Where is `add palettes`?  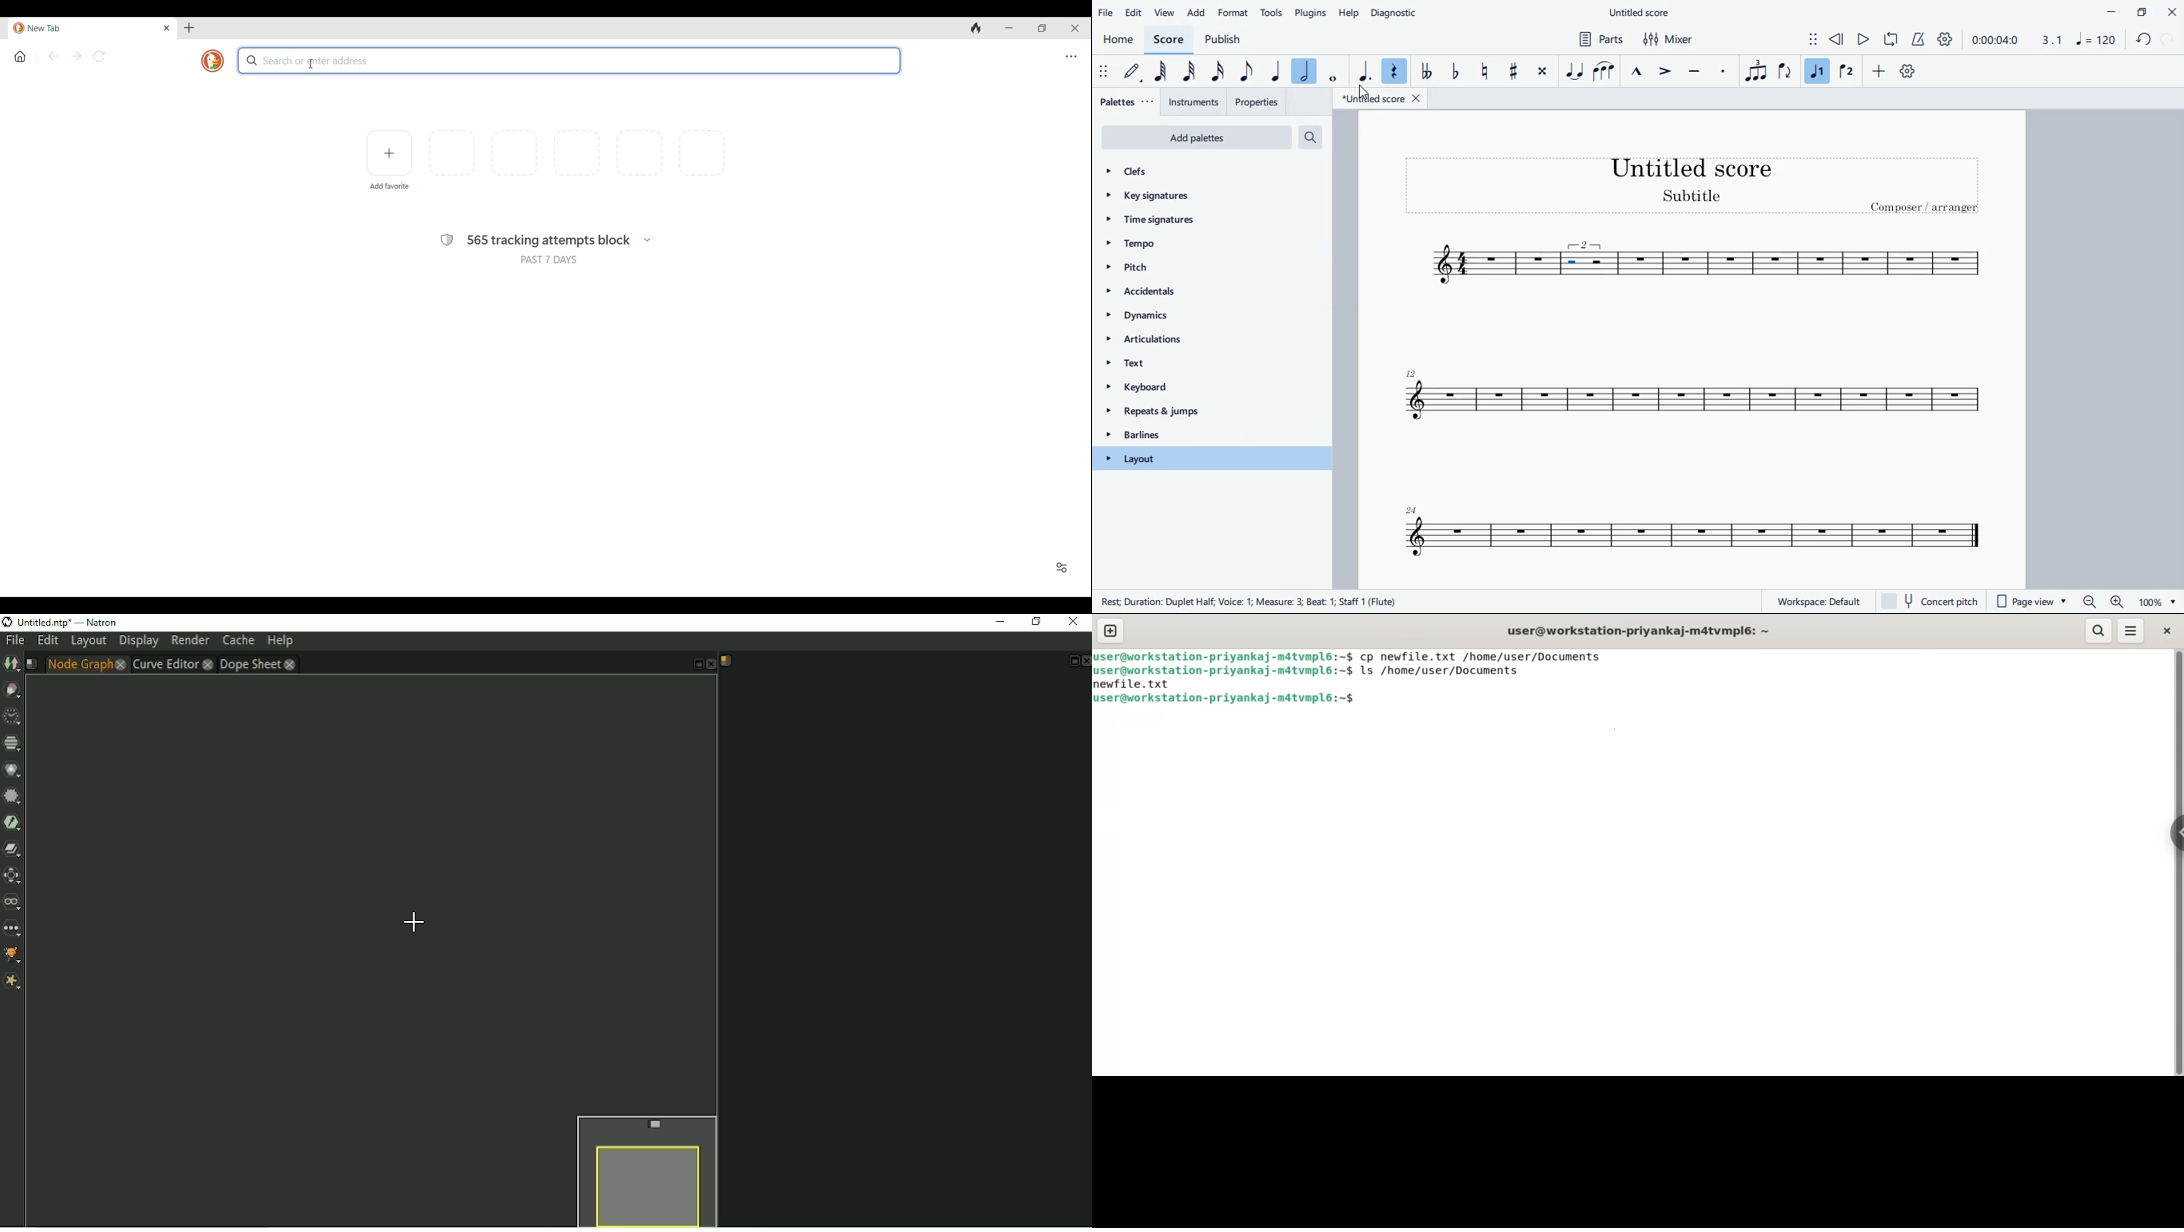 add palettes is located at coordinates (1197, 139).